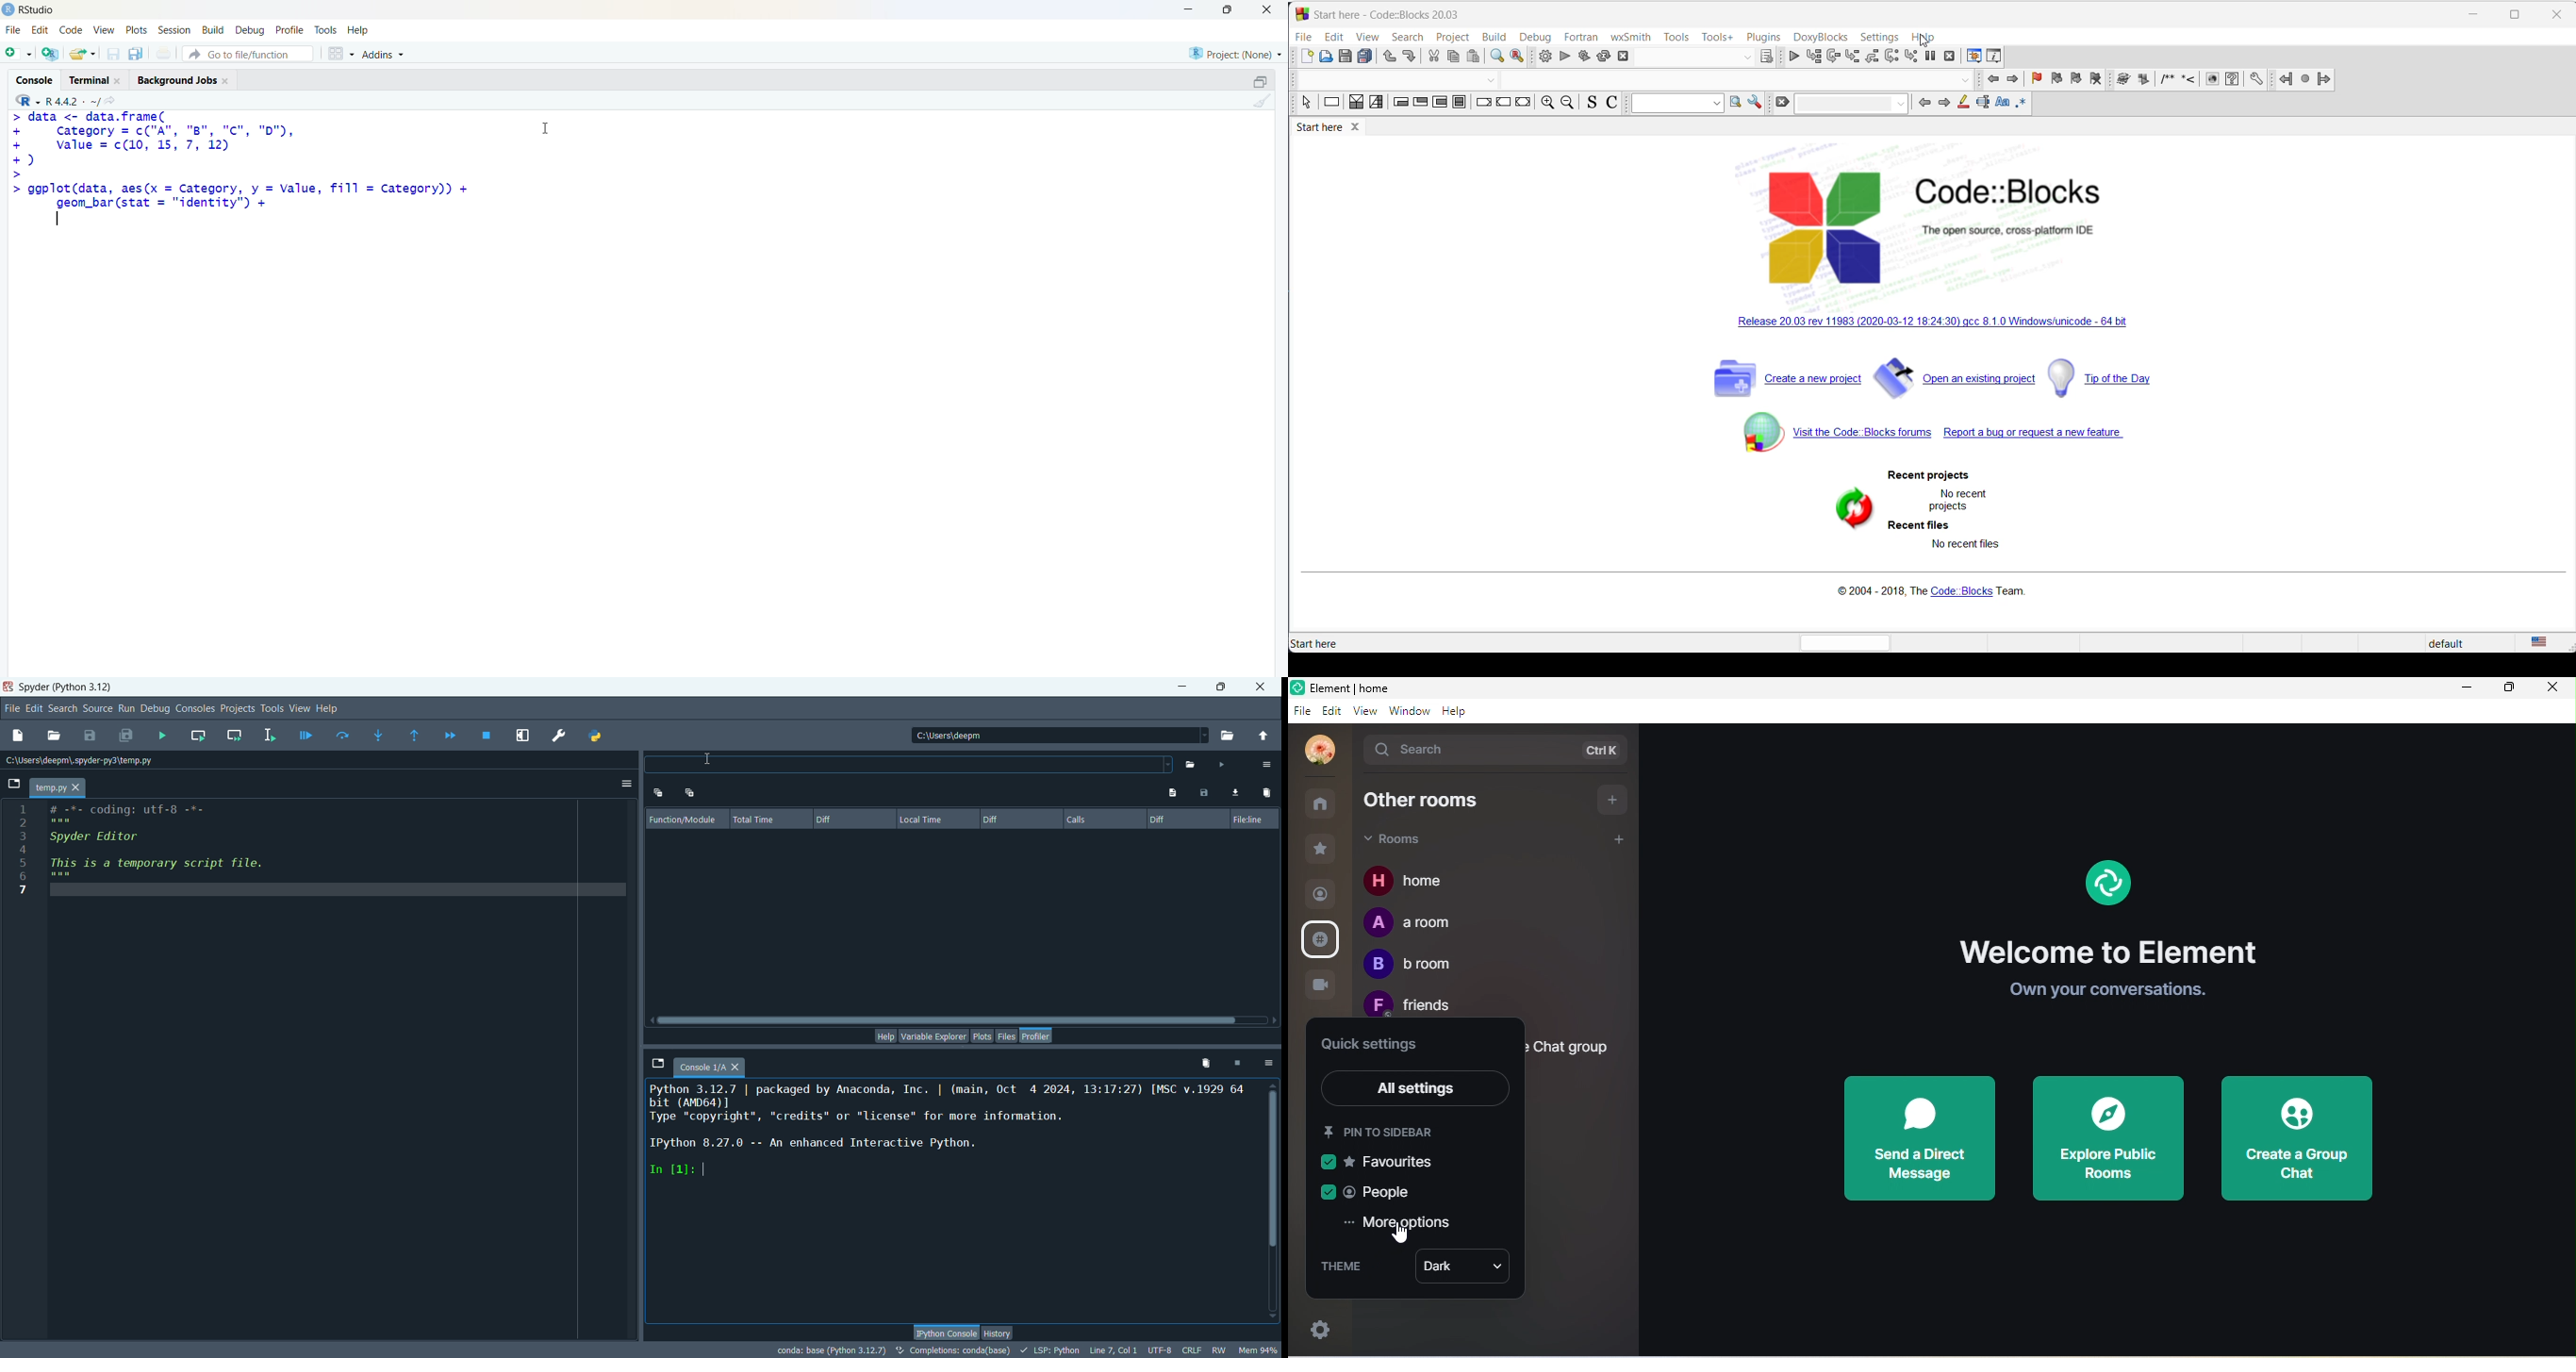 Image resolution: width=2576 pixels, height=1372 pixels. I want to click on new file, so click(1304, 58).